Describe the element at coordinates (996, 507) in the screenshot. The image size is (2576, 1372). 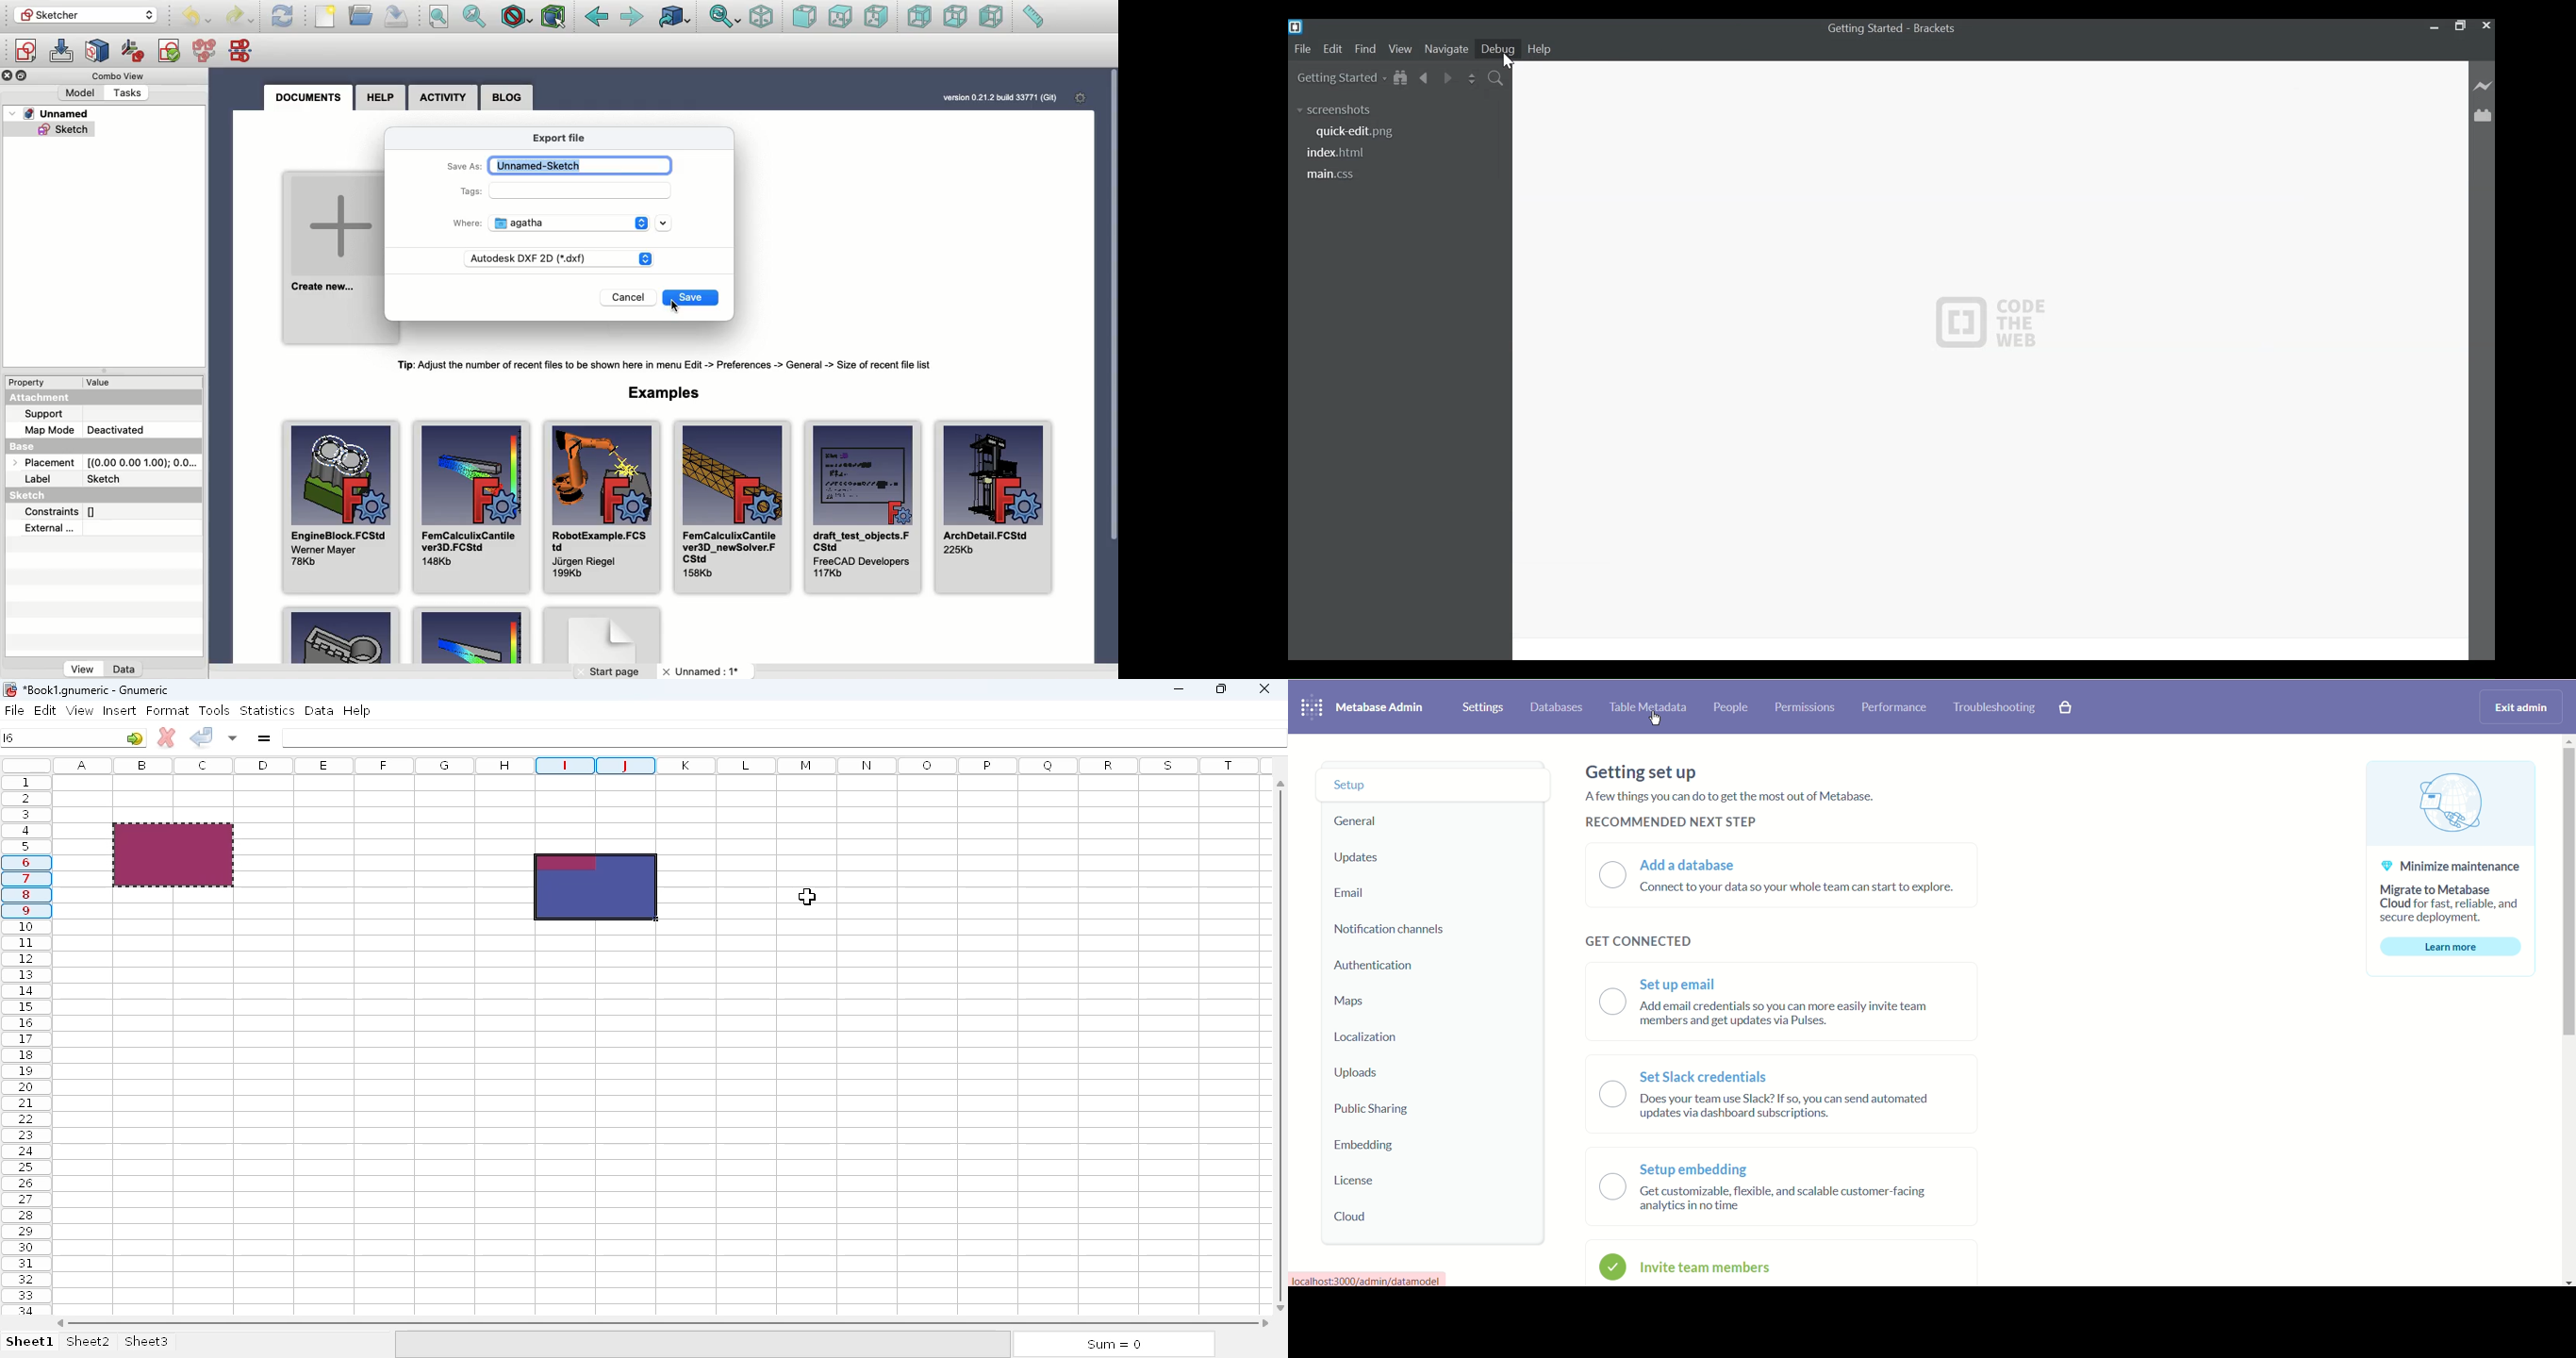
I see `ArchDetail.FCStd 225Kb` at that location.